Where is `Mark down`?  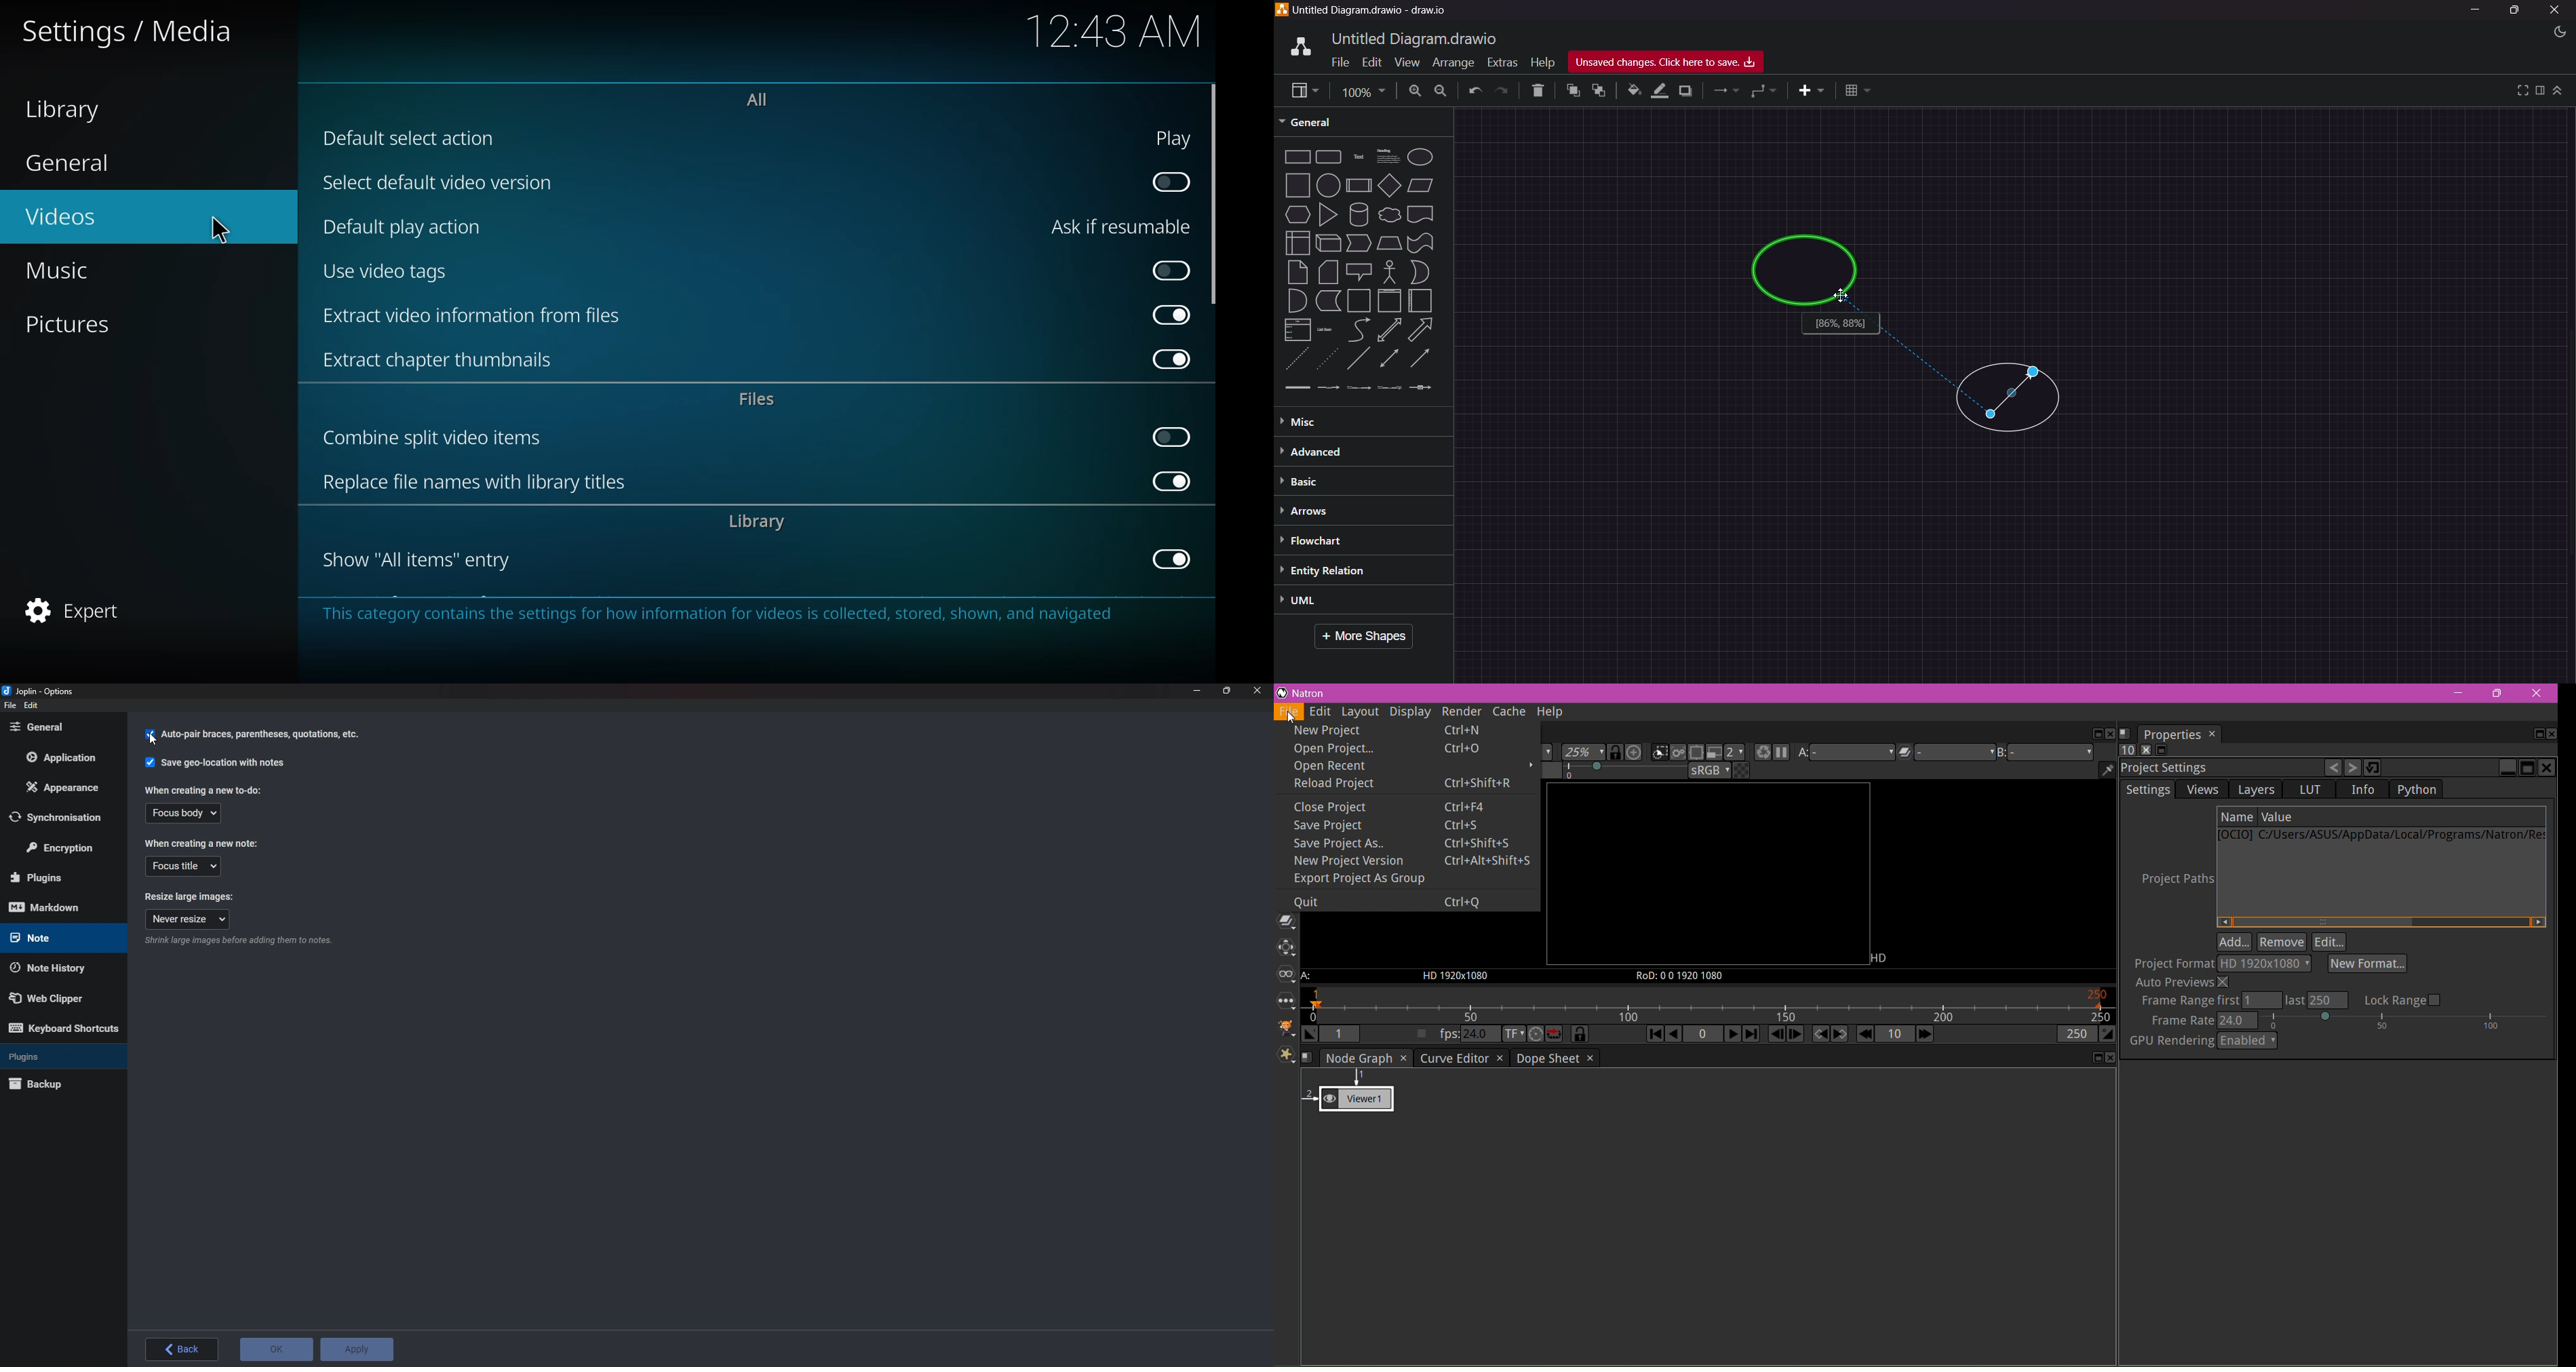 Mark down is located at coordinates (58, 907).